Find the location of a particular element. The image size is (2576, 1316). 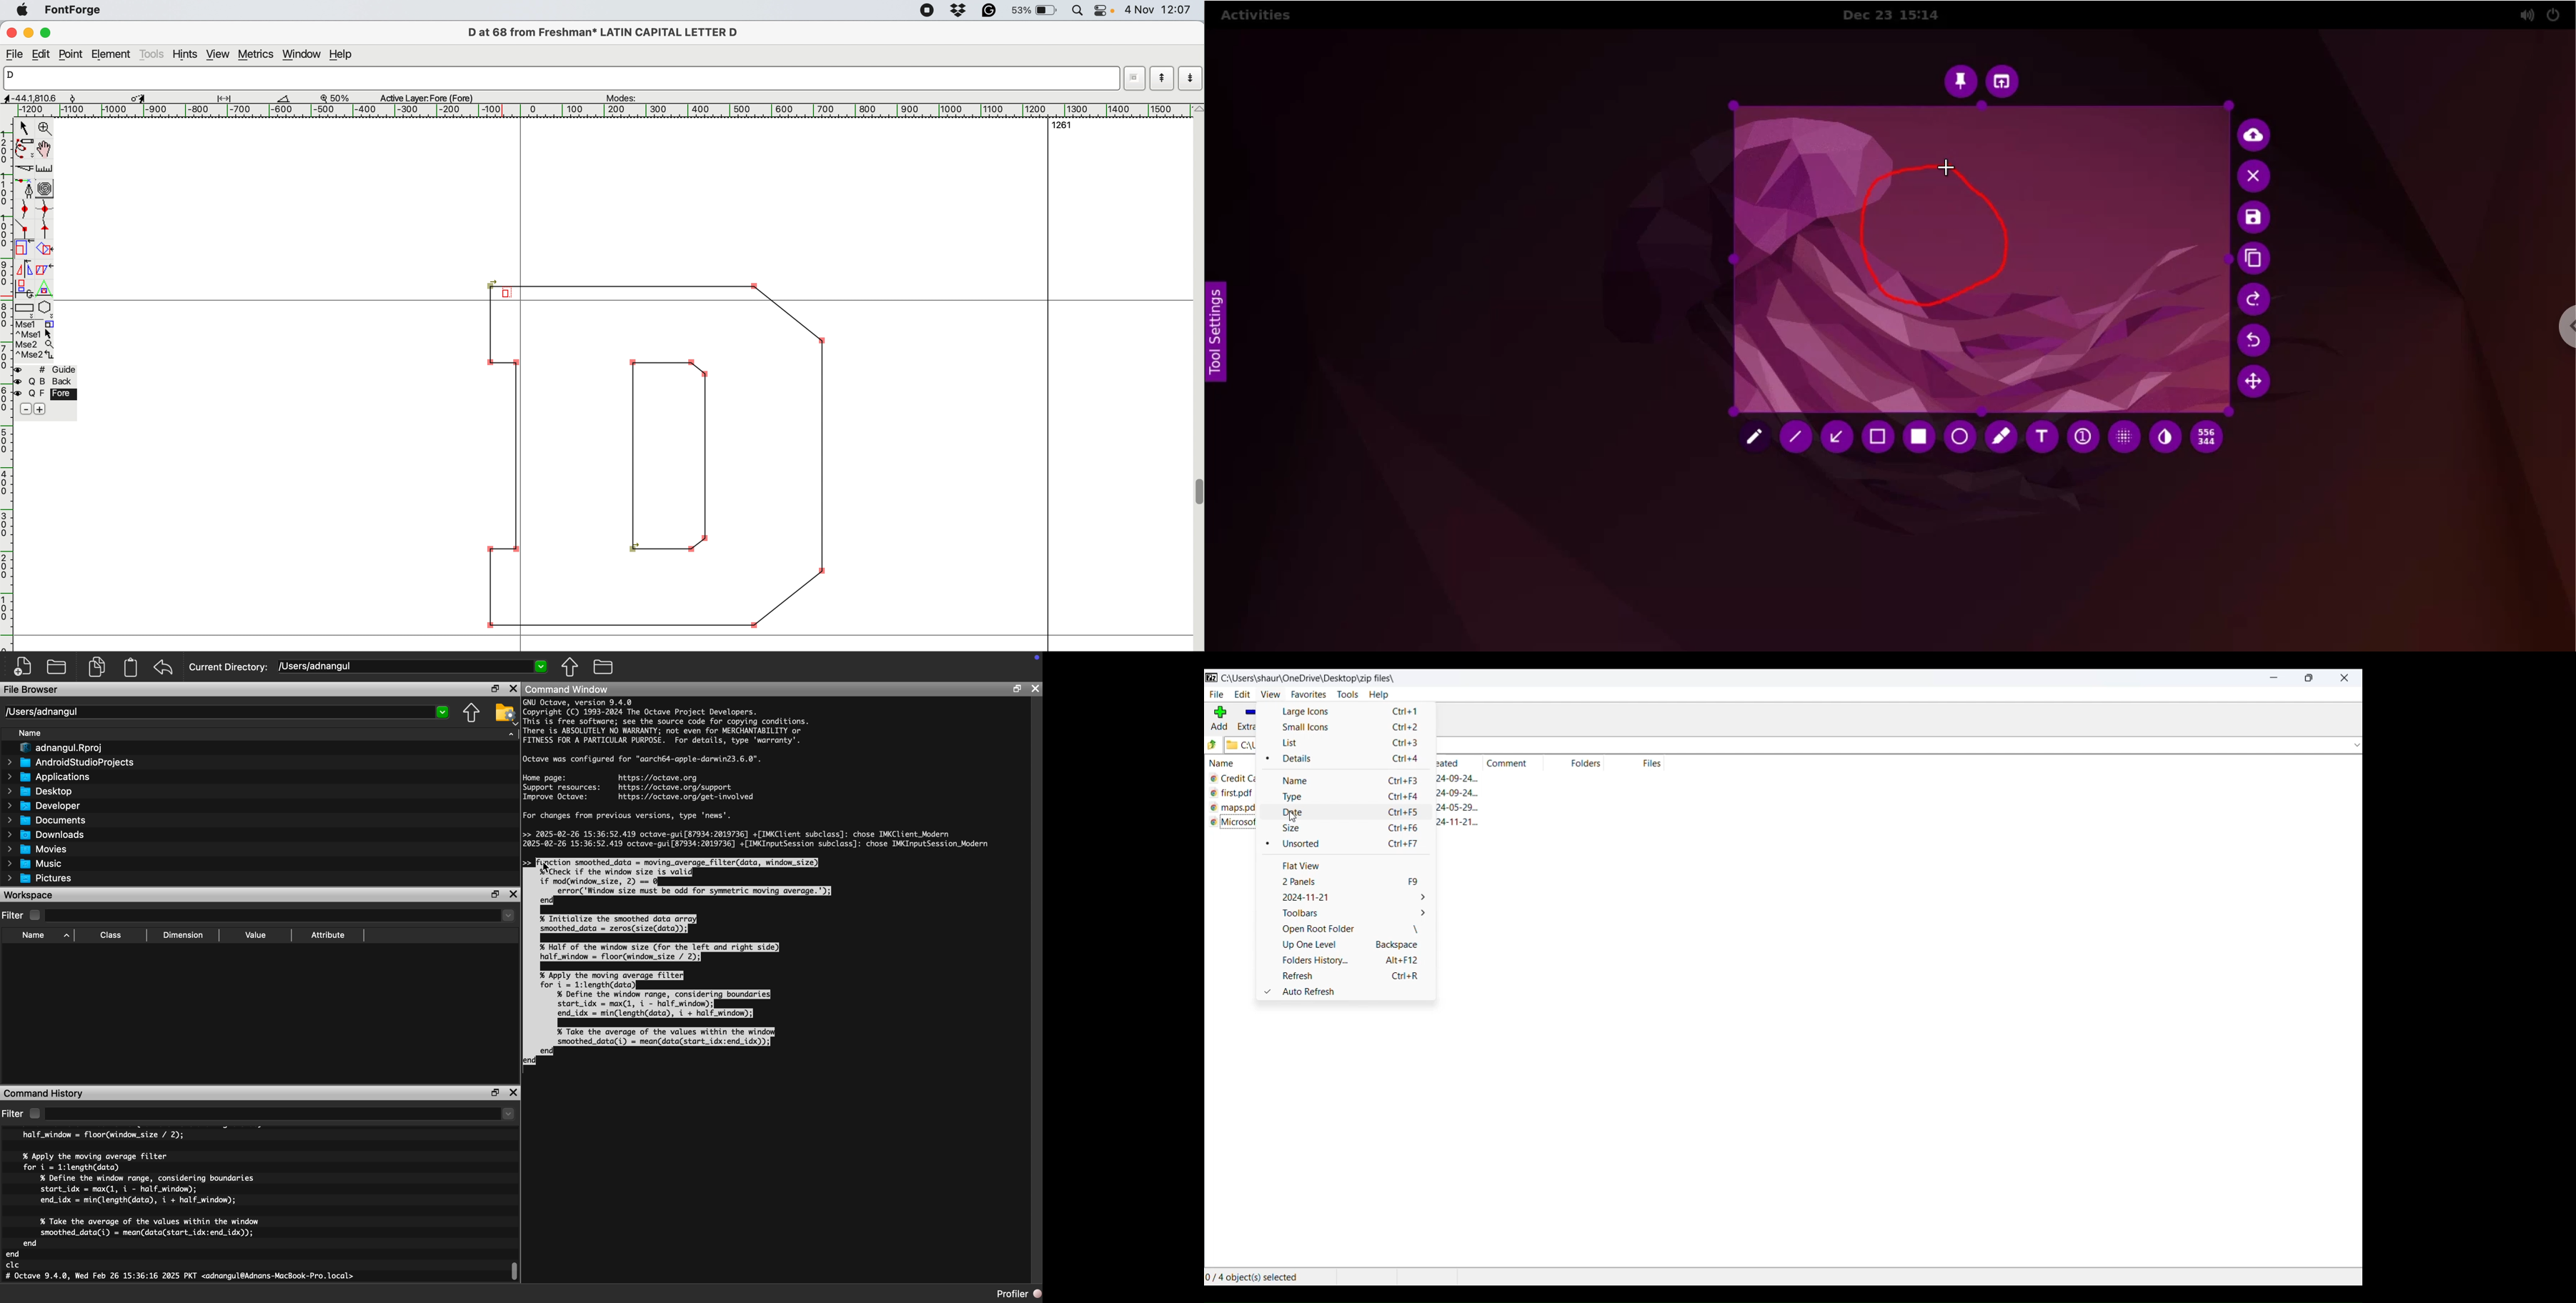

pencil is located at coordinates (1752, 437).